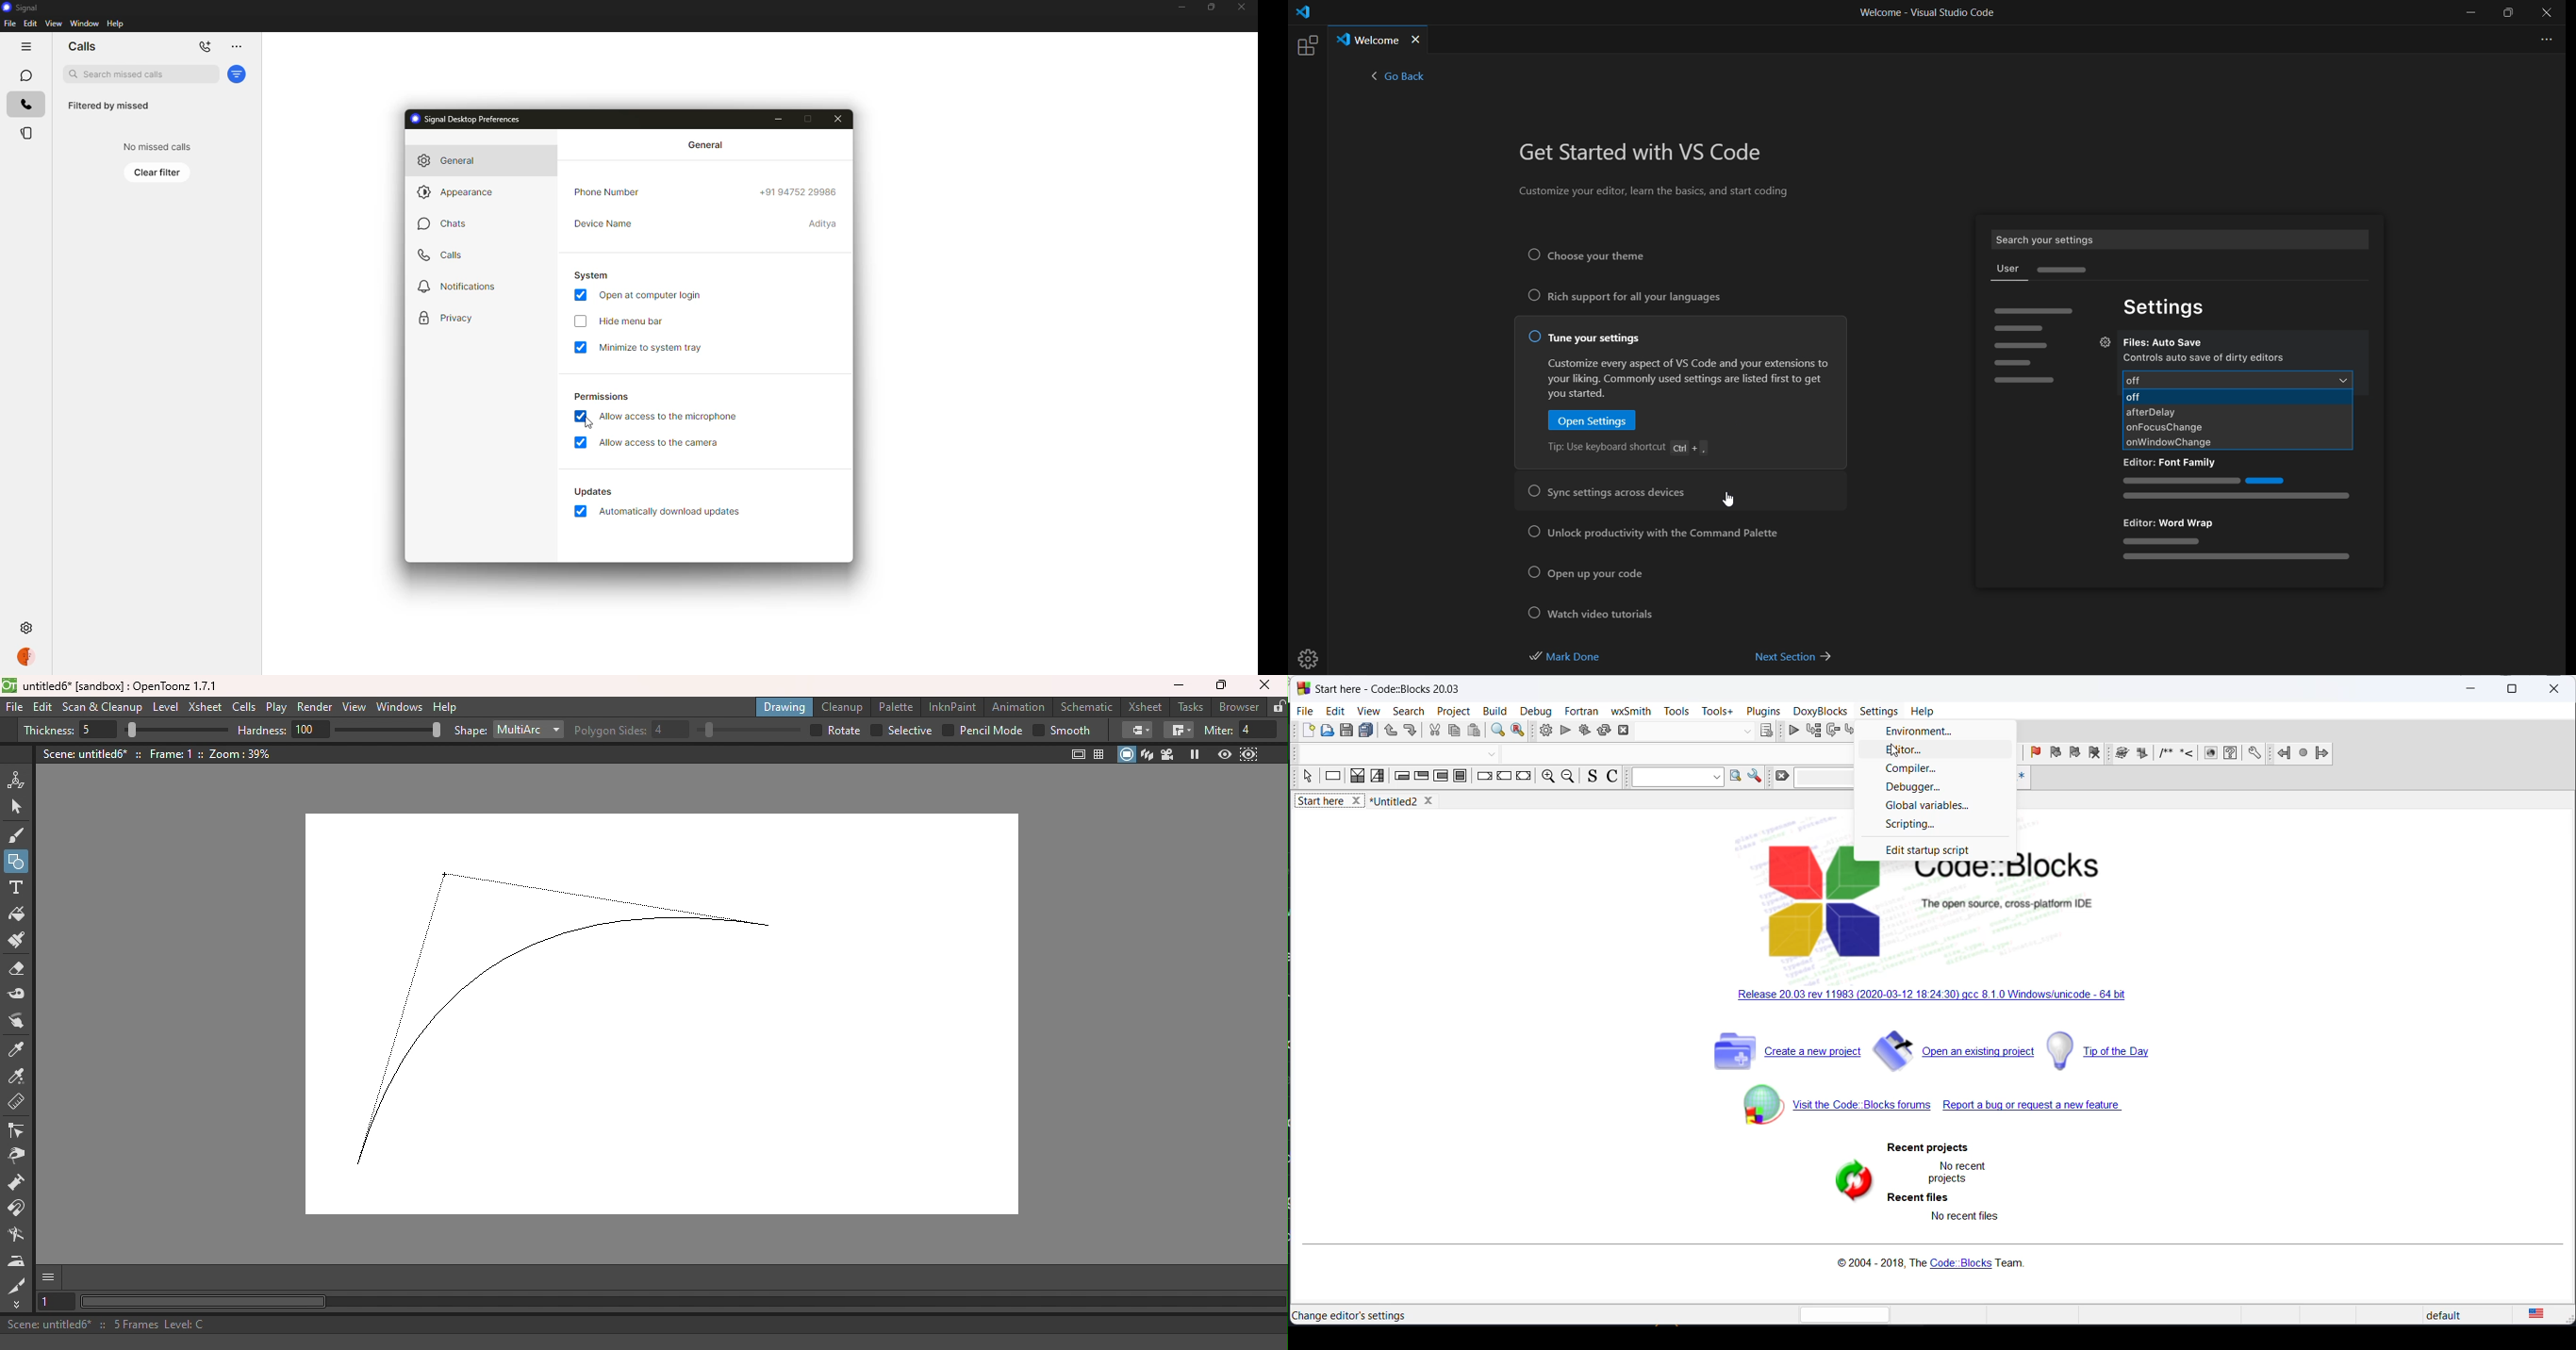  What do you see at coordinates (2250, 489) in the screenshot?
I see `sample` at bounding box center [2250, 489].